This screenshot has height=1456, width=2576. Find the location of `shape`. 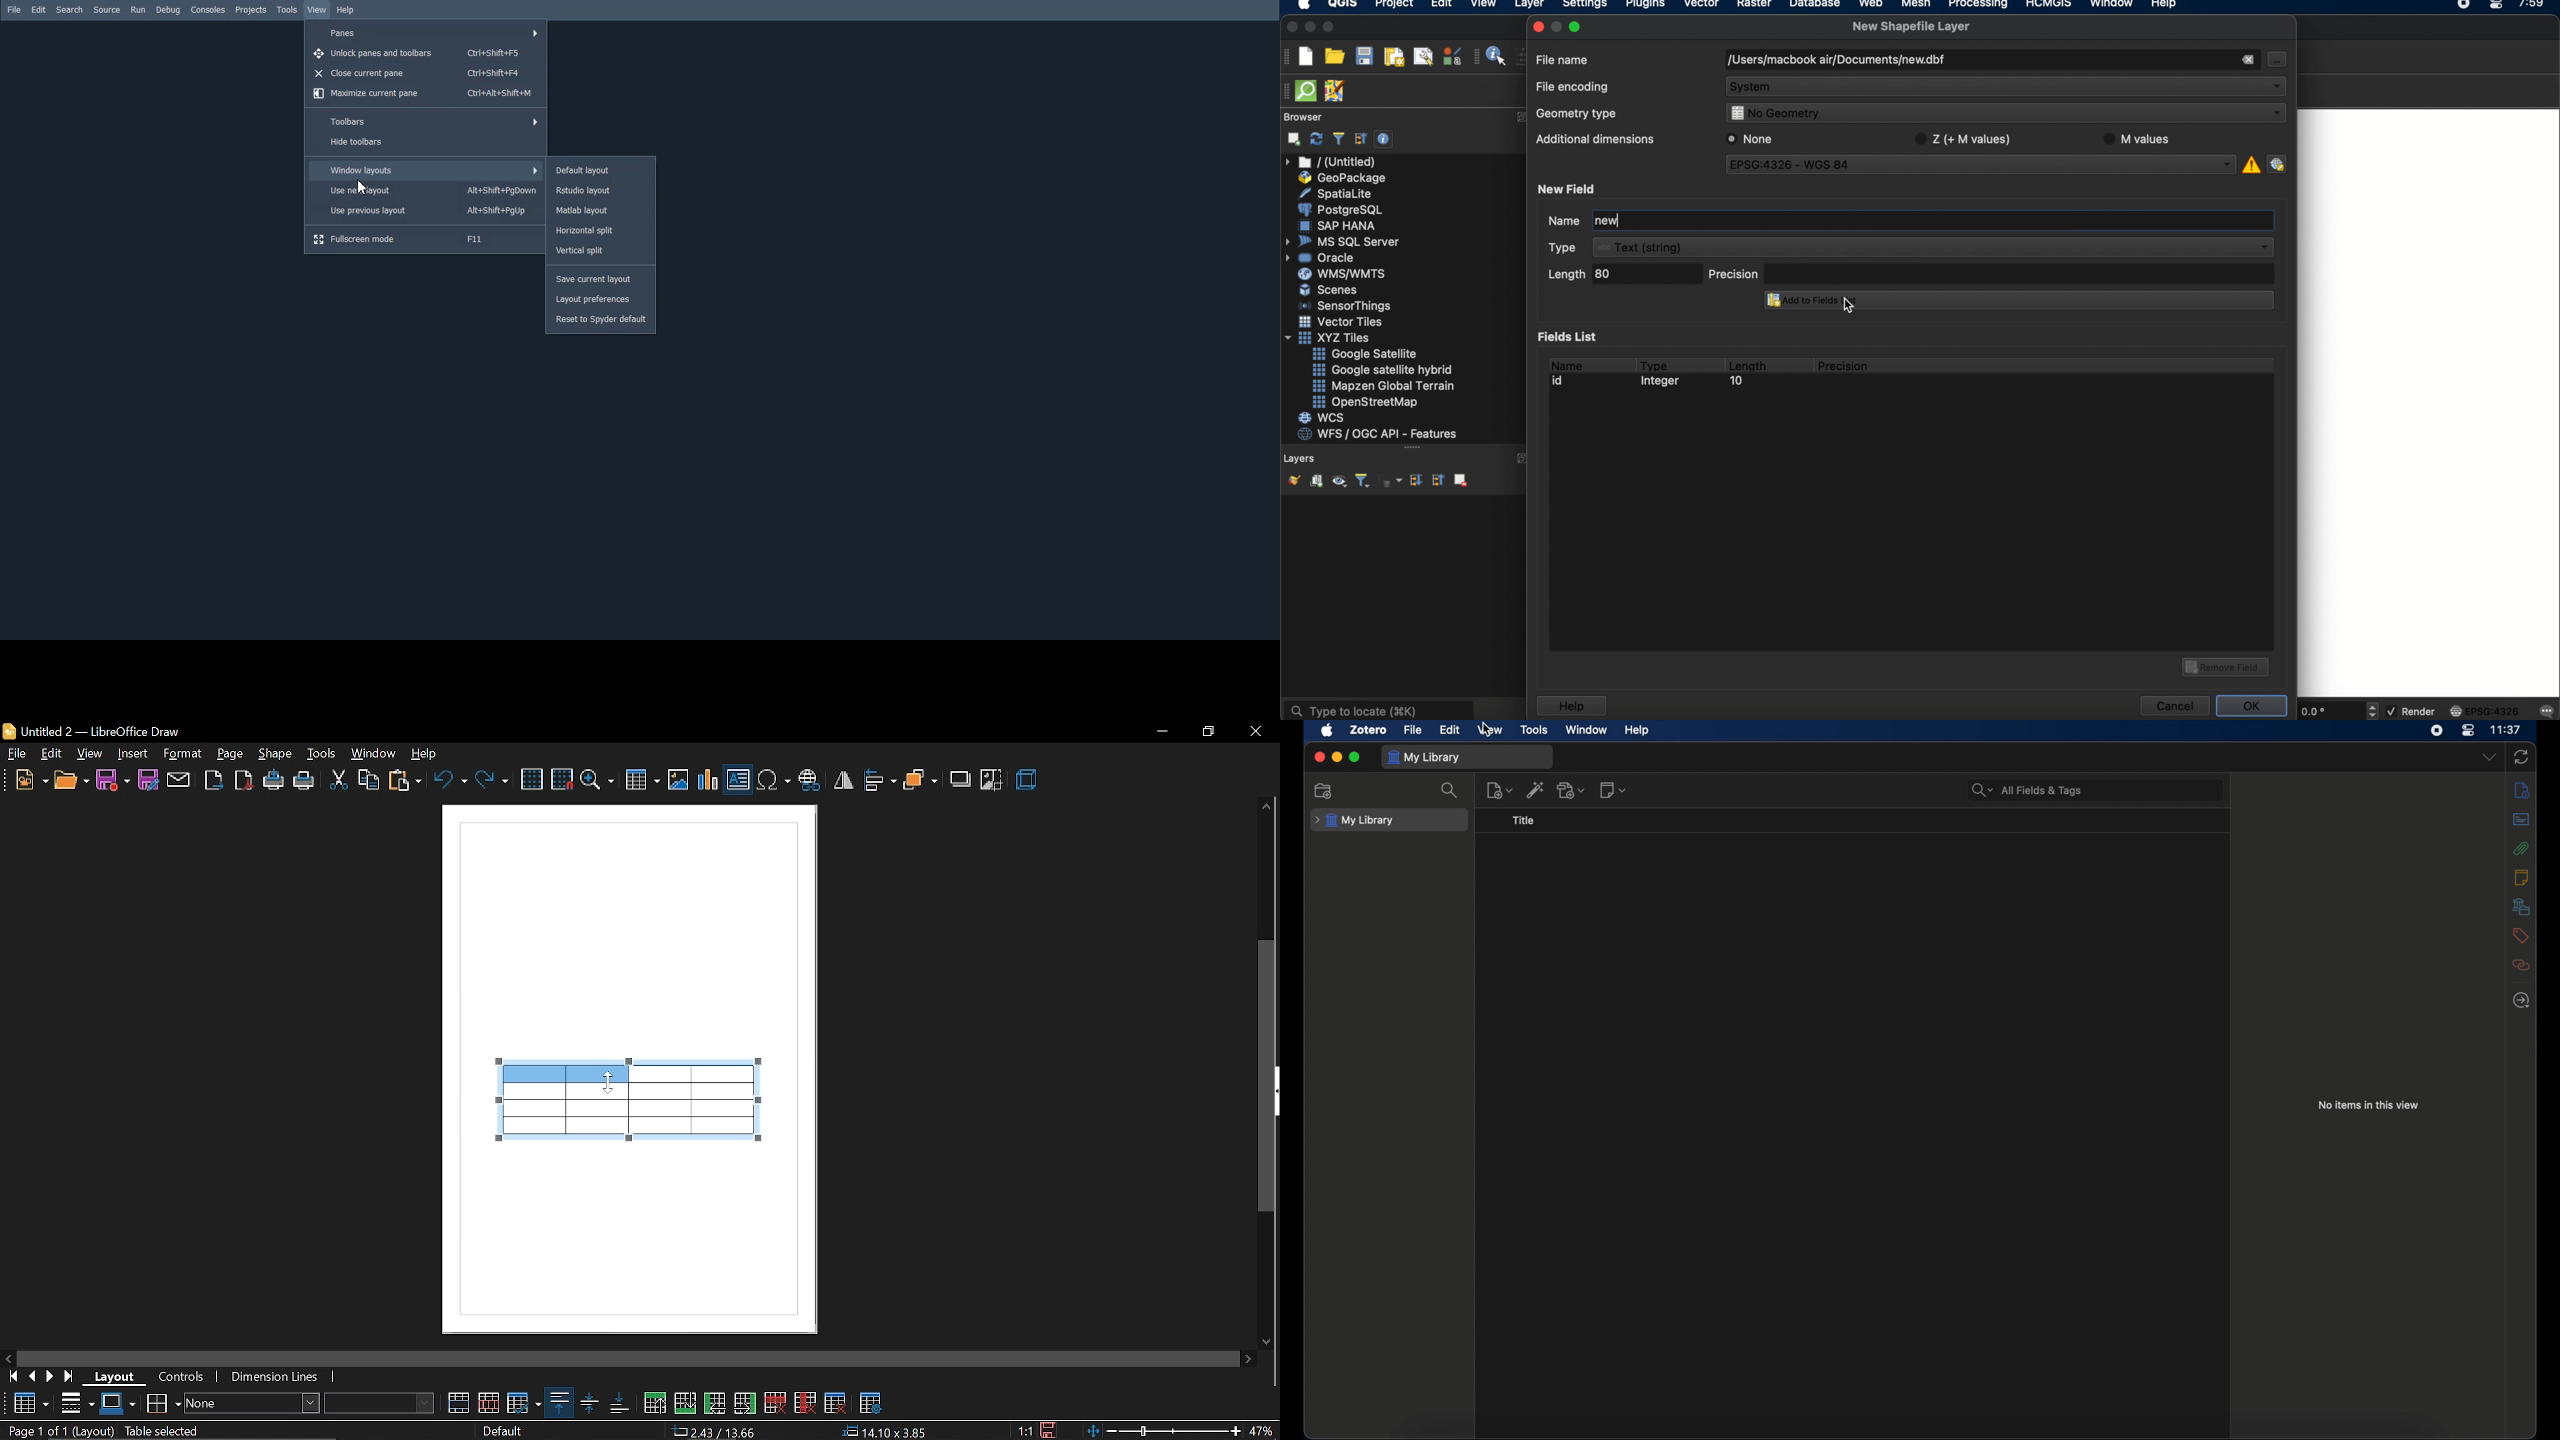

shape is located at coordinates (276, 753).